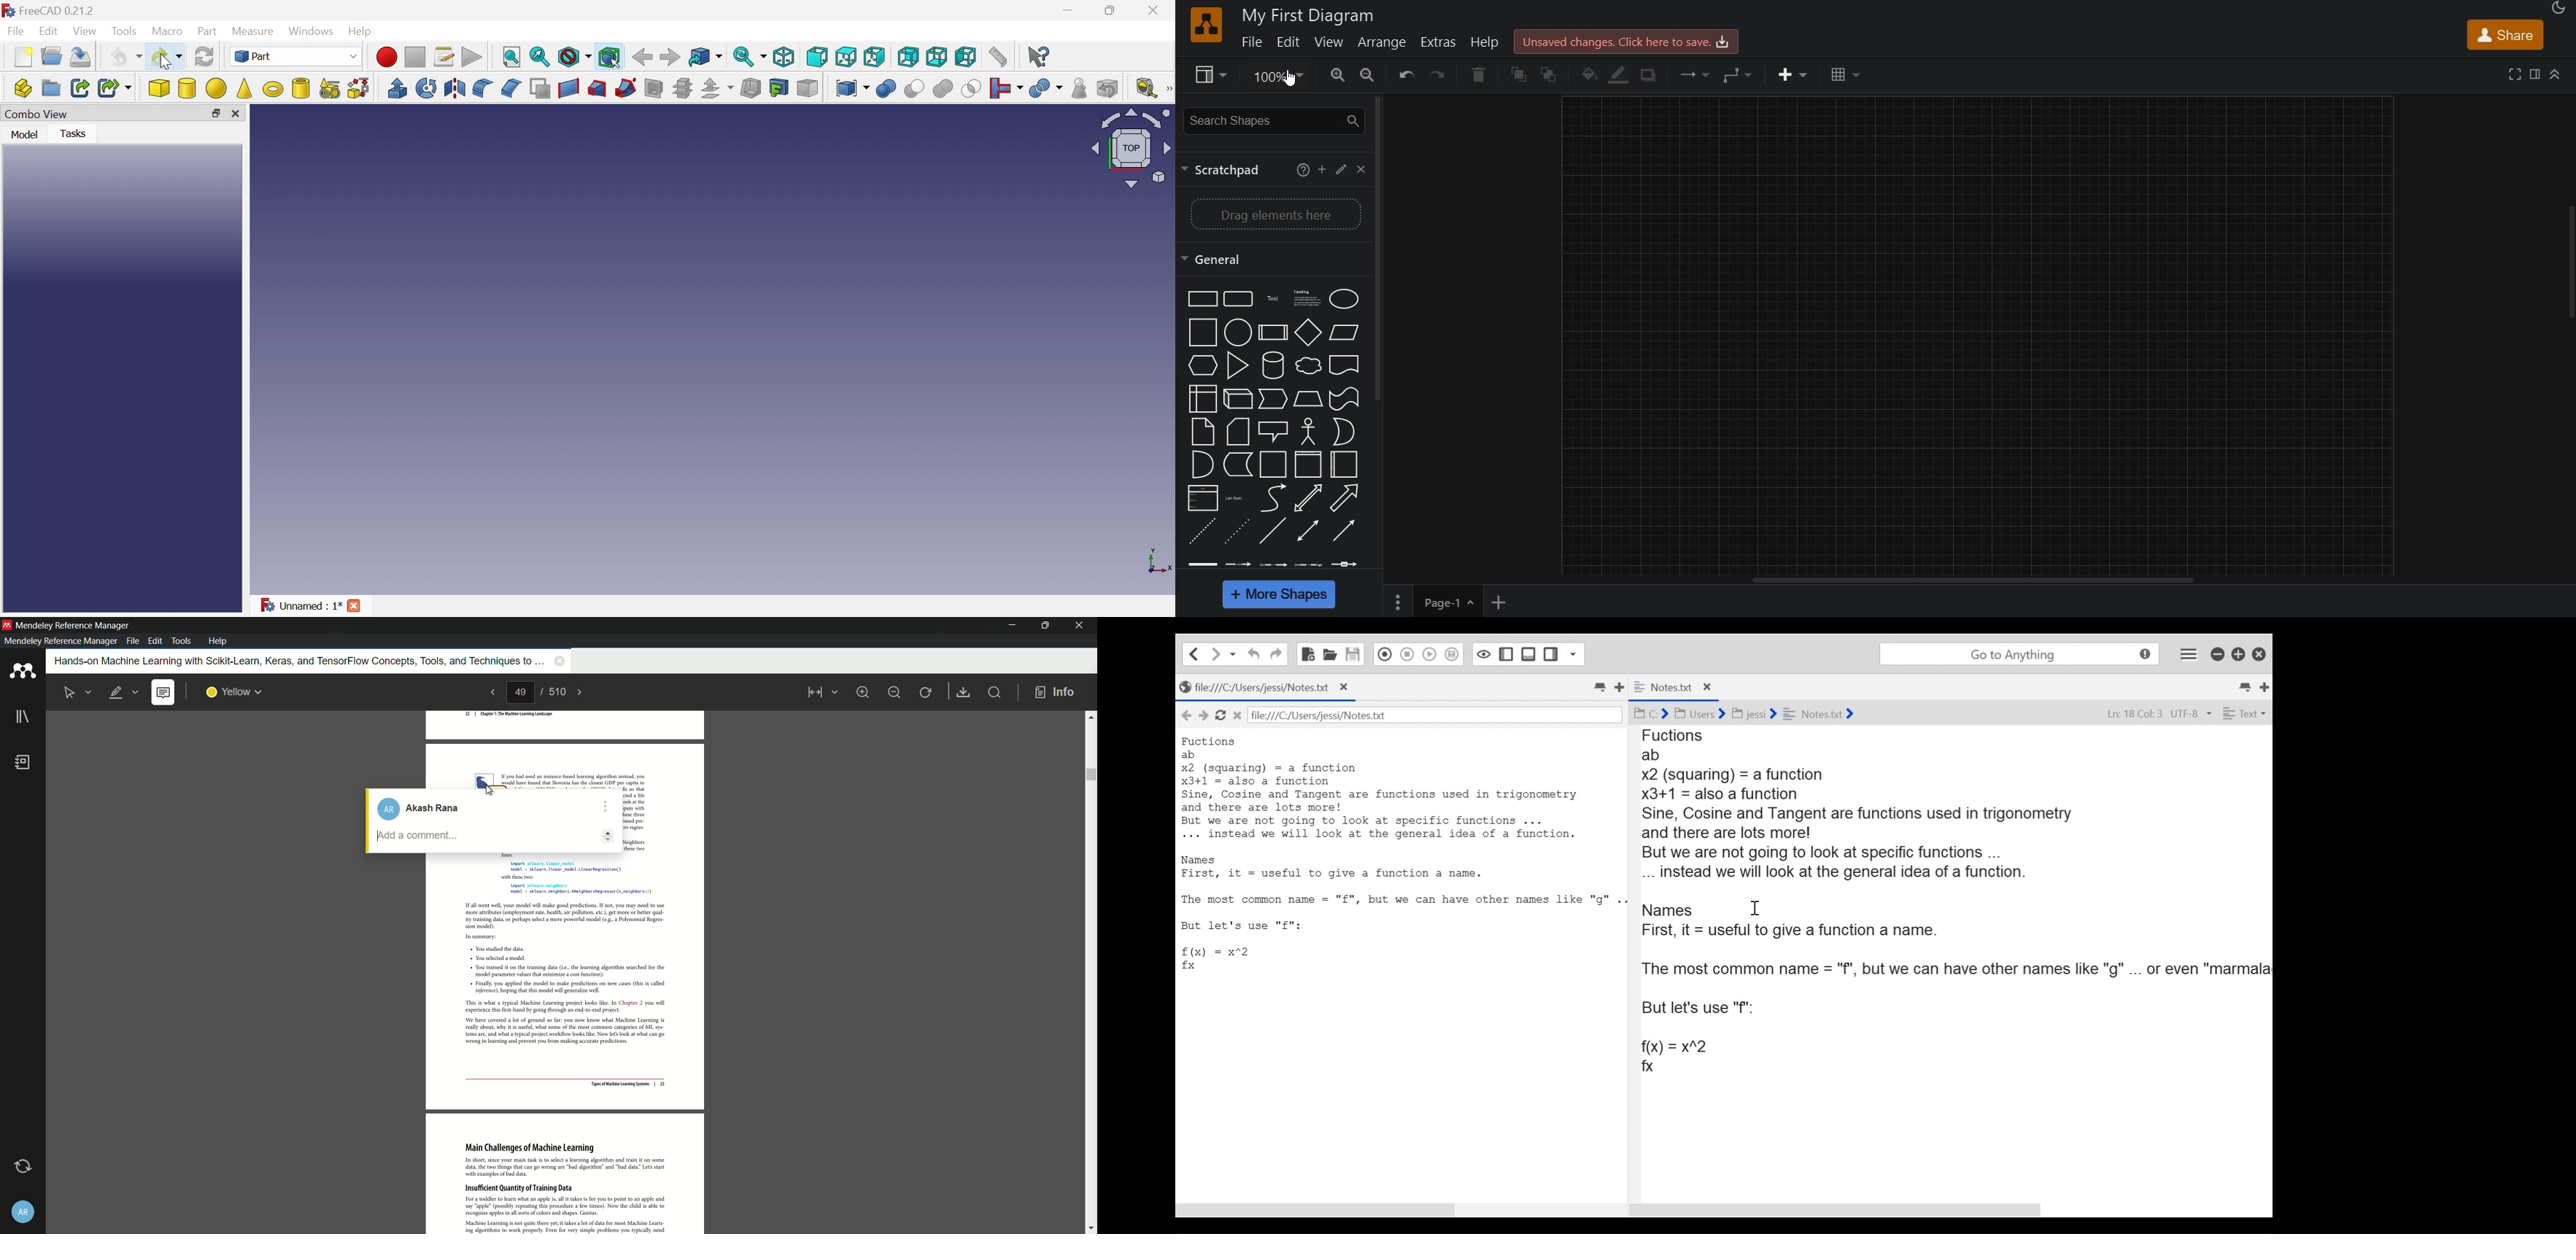  Describe the element at coordinates (51, 87) in the screenshot. I see `Create group` at that location.